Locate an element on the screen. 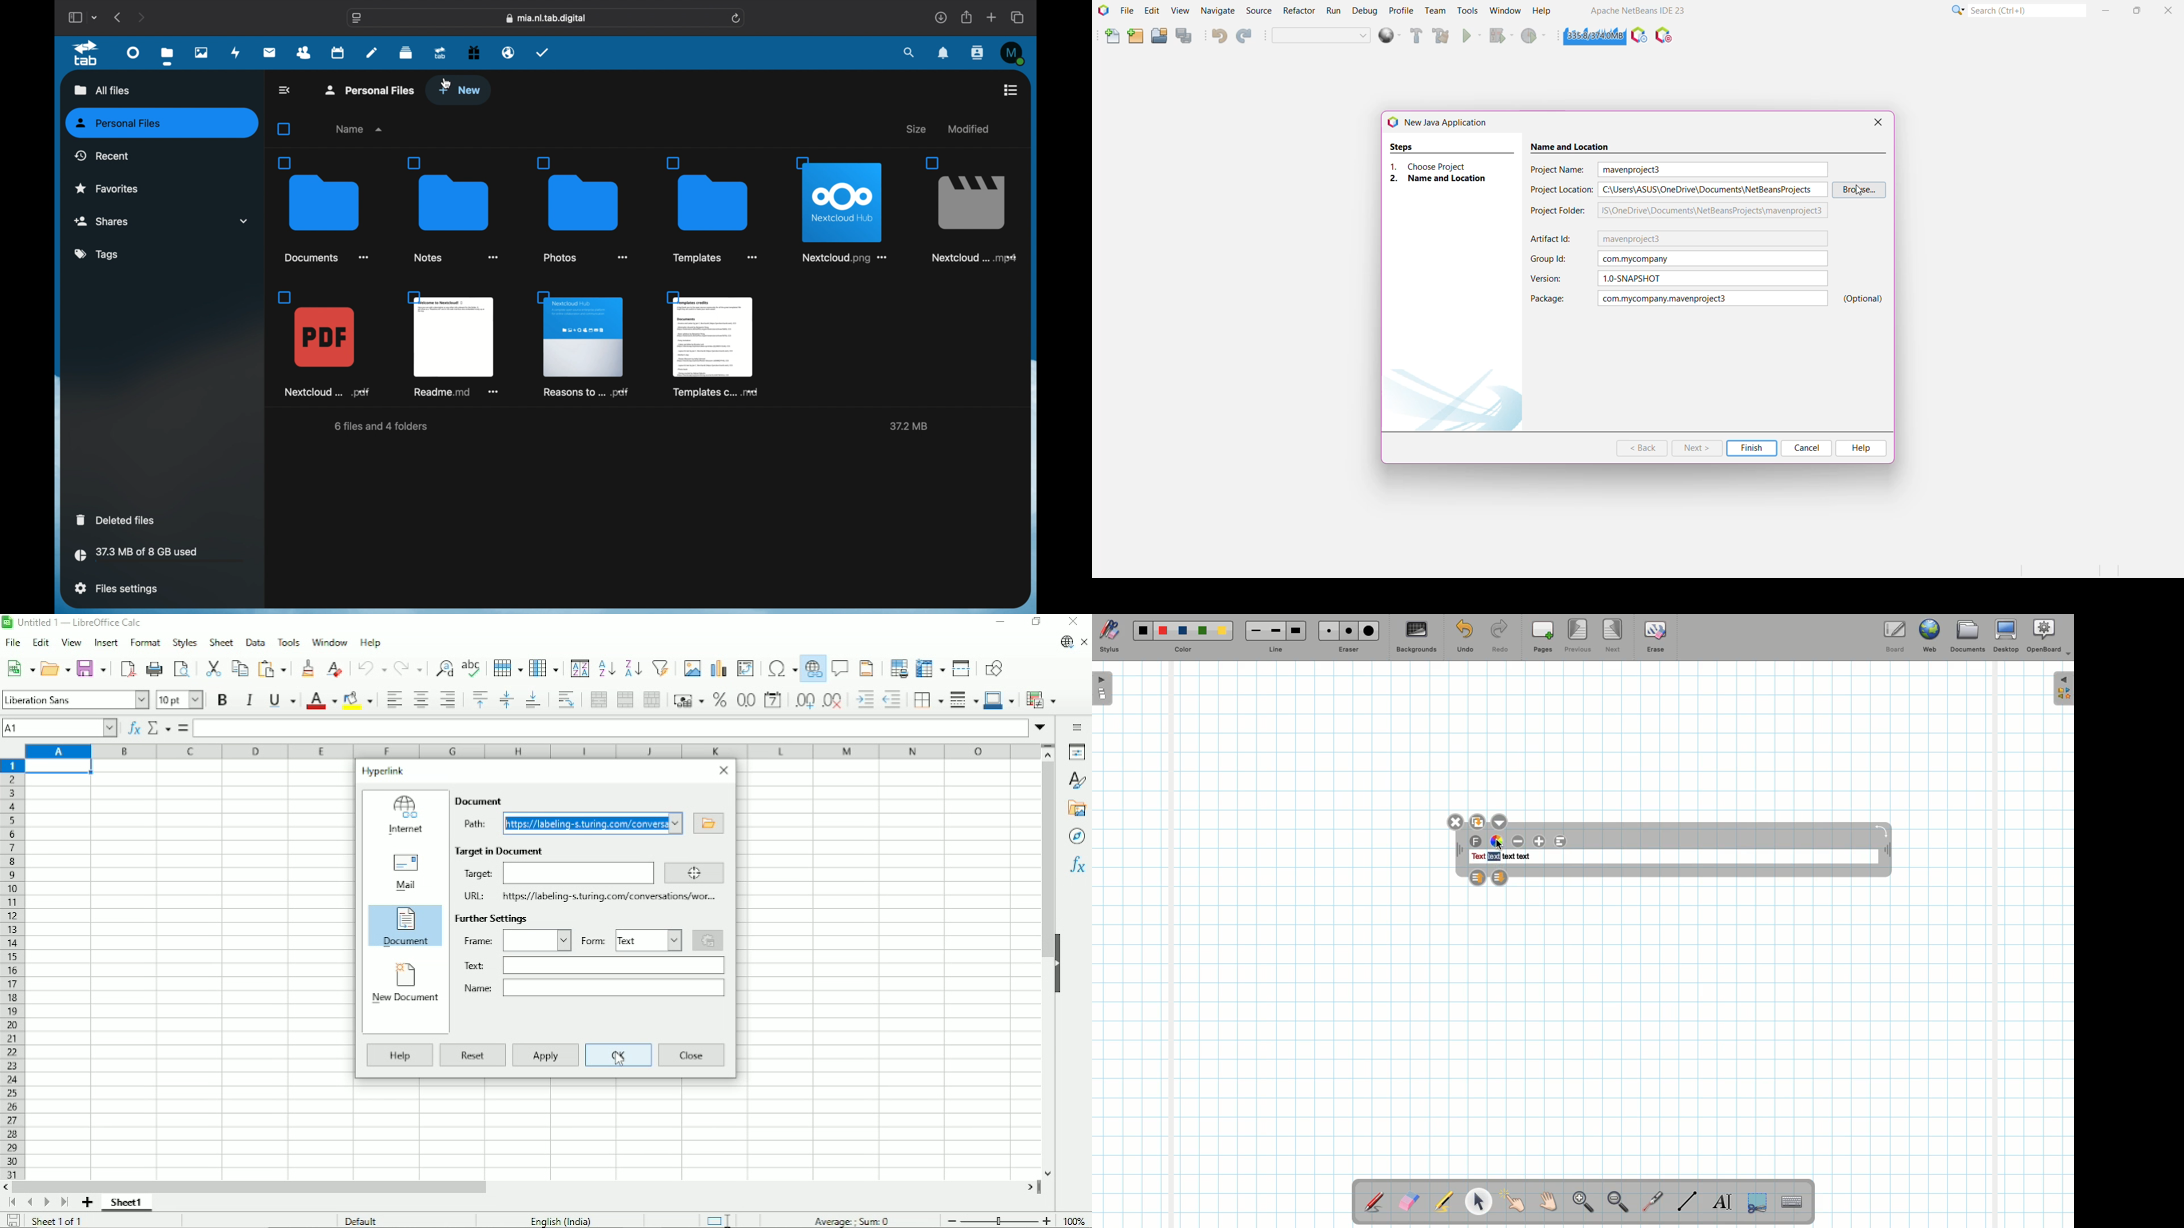 The width and height of the screenshot is (2184, 1232). Reset is located at coordinates (473, 1055).